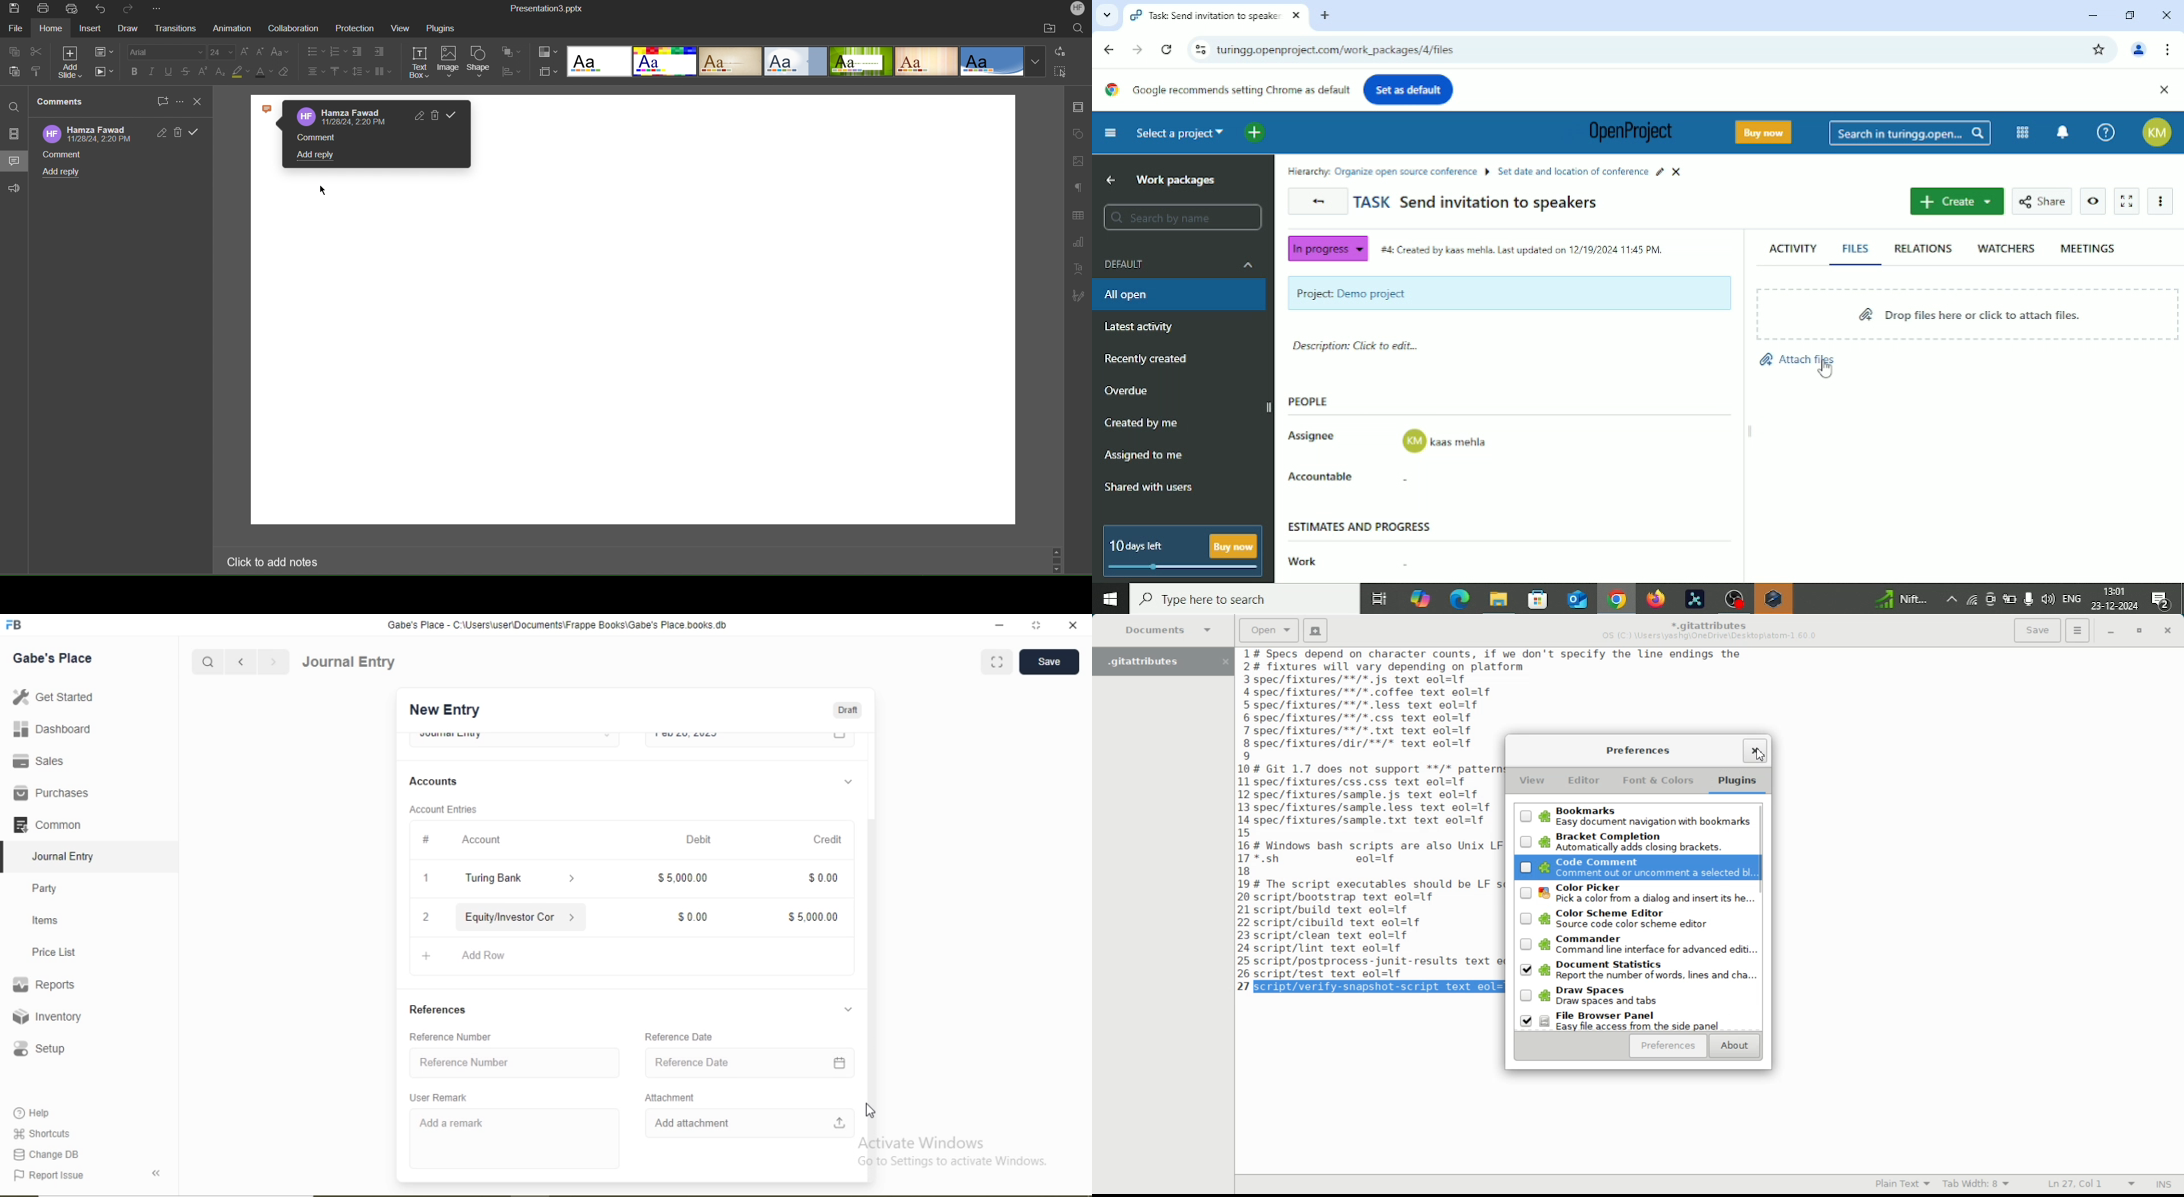 This screenshot has width=2184, height=1204. What do you see at coordinates (436, 116) in the screenshot?
I see `Delete` at bounding box center [436, 116].